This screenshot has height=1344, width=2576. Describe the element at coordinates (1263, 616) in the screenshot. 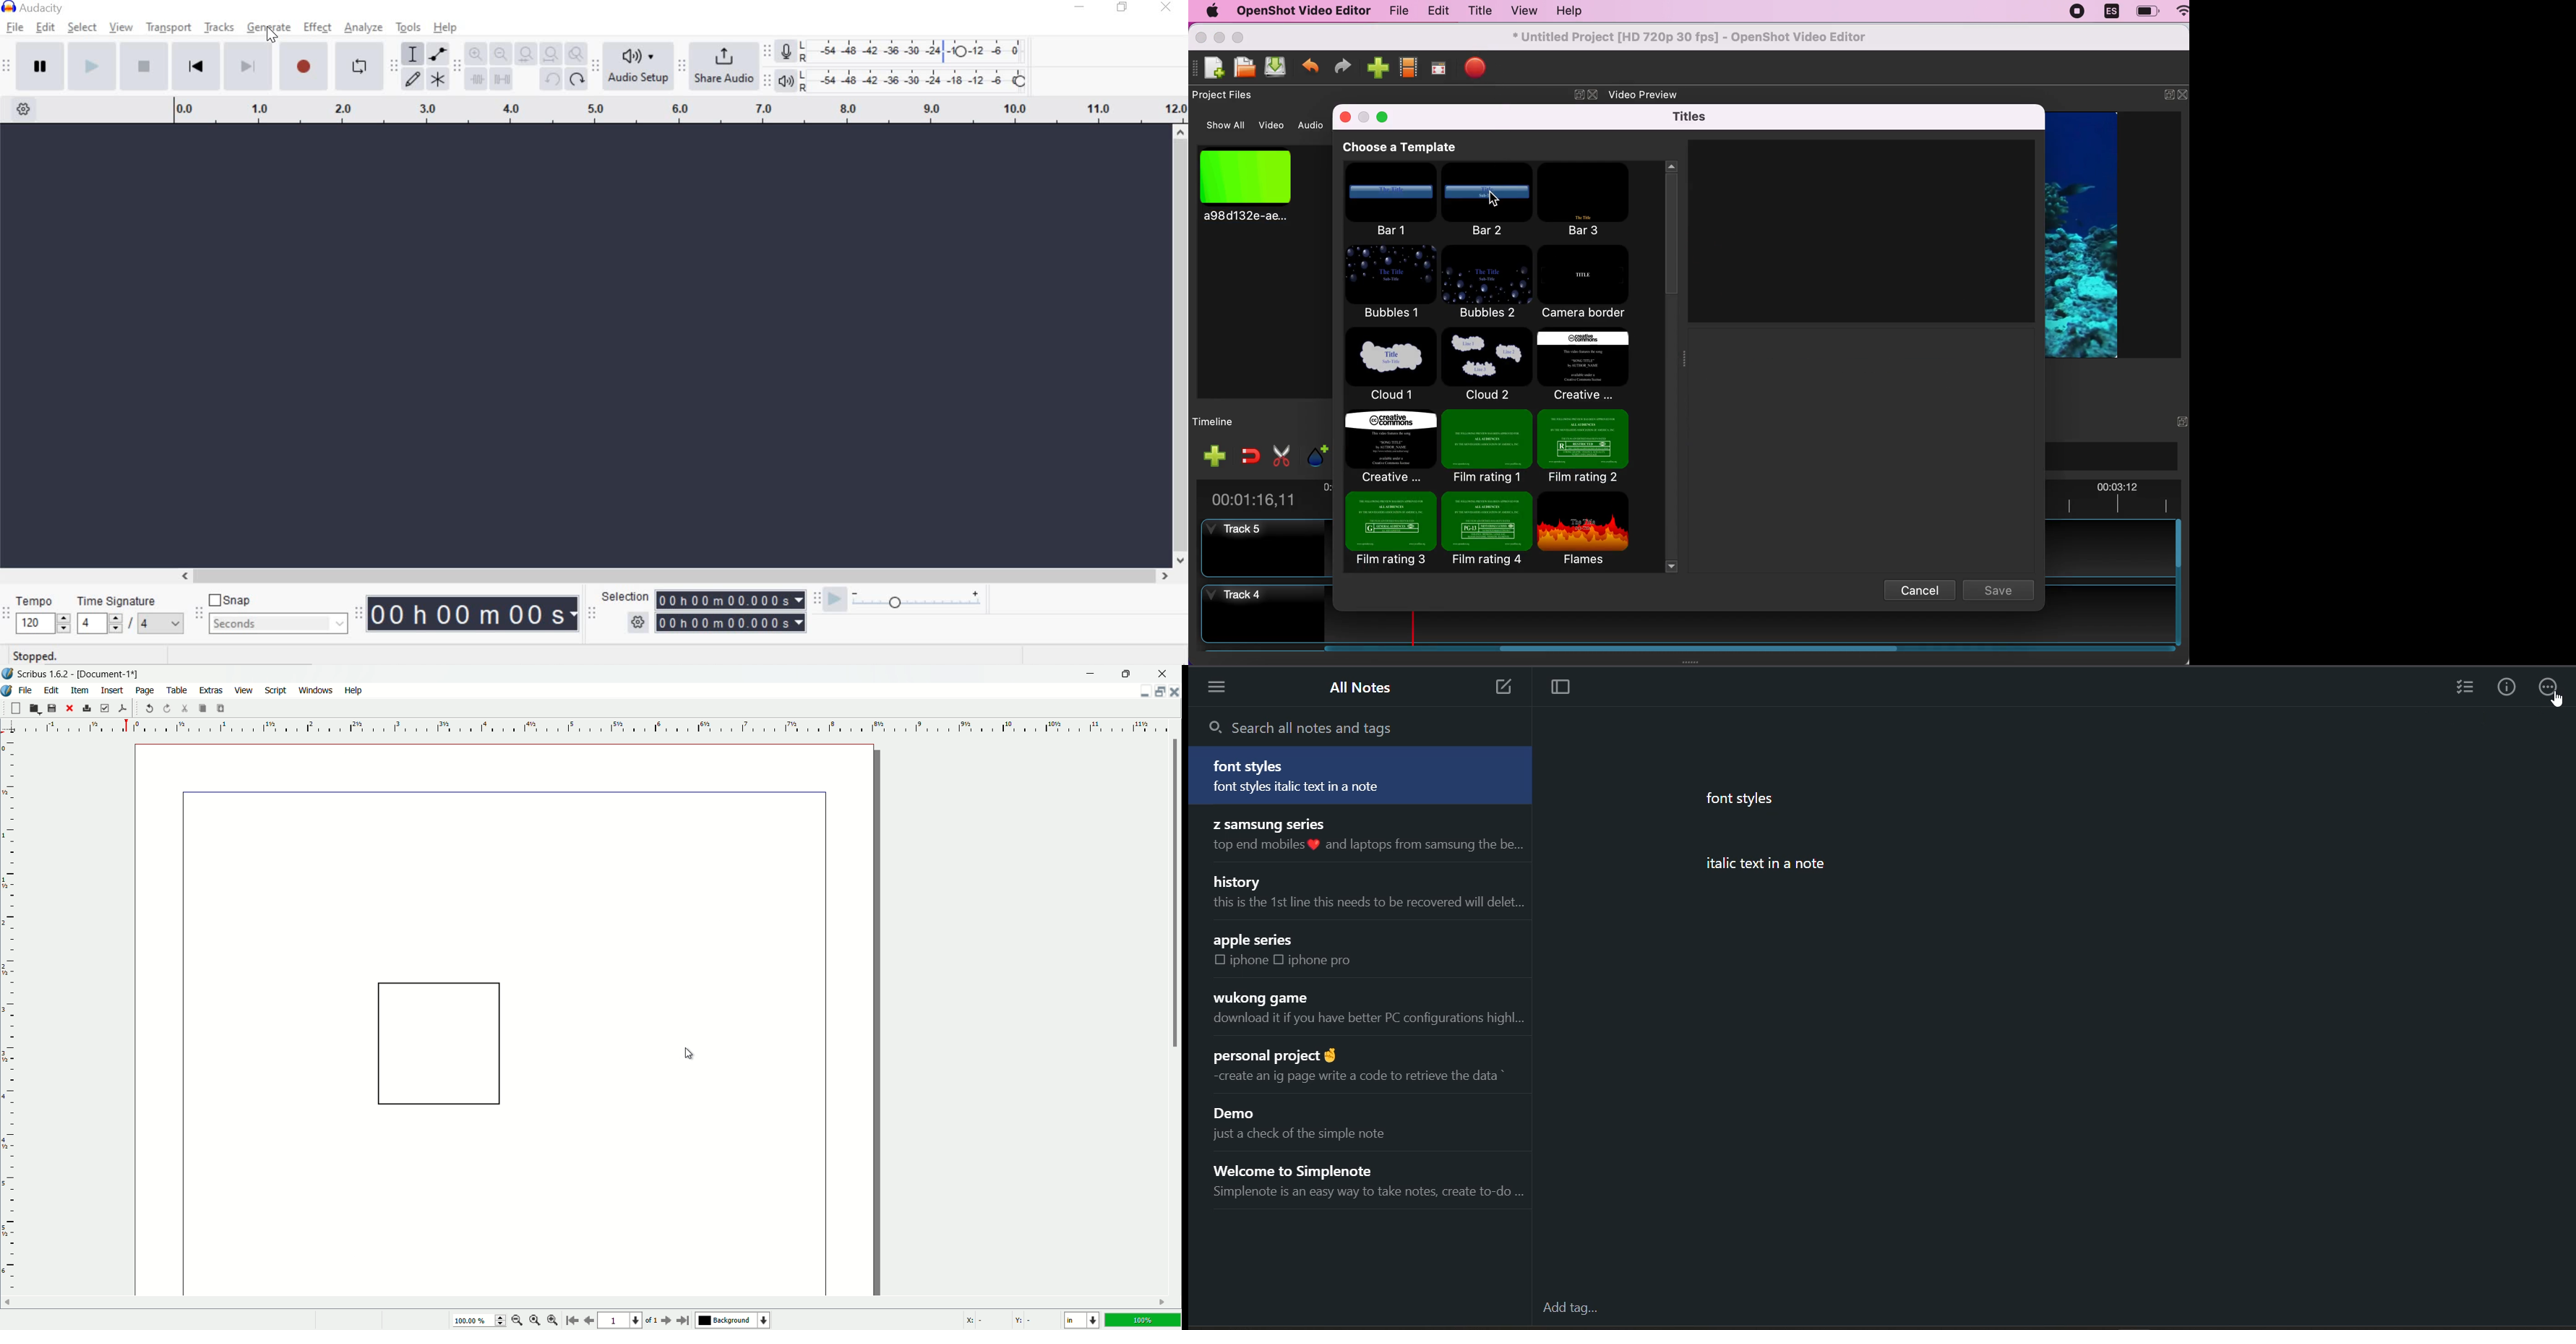

I see `track 4` at that location.